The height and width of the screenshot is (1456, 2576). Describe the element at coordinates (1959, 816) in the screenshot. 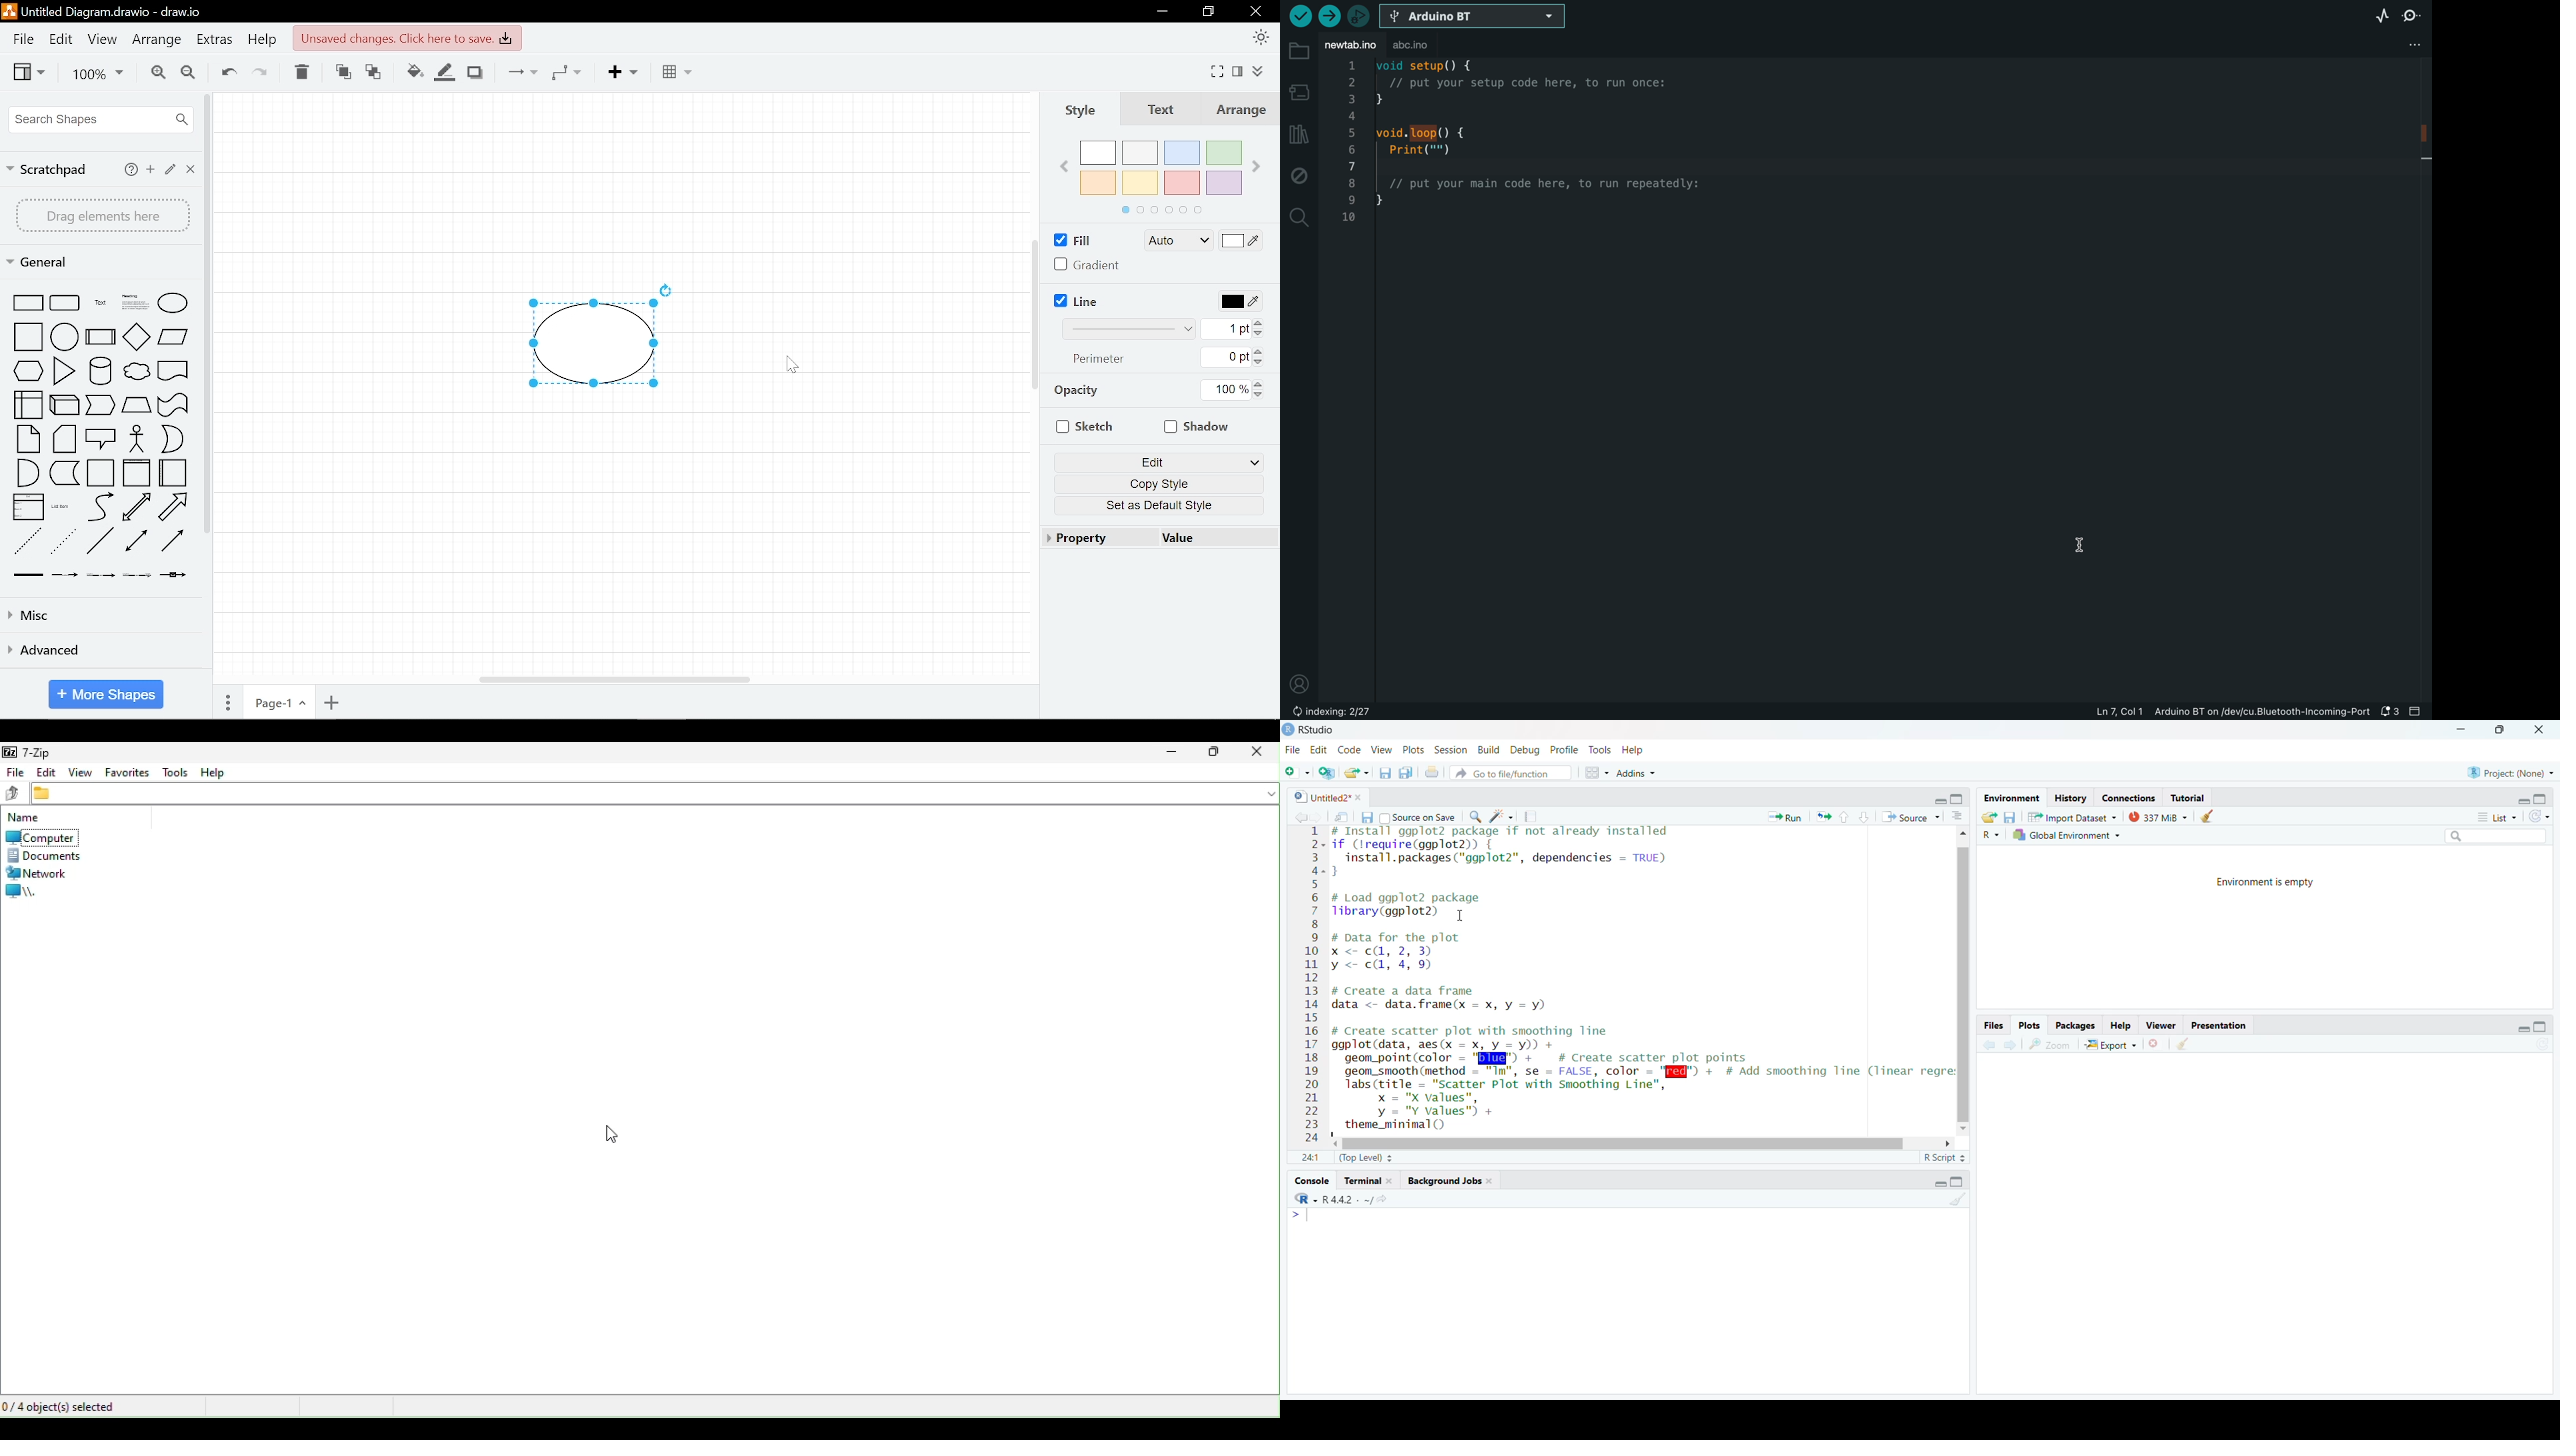

I see `show document outline` at that location.